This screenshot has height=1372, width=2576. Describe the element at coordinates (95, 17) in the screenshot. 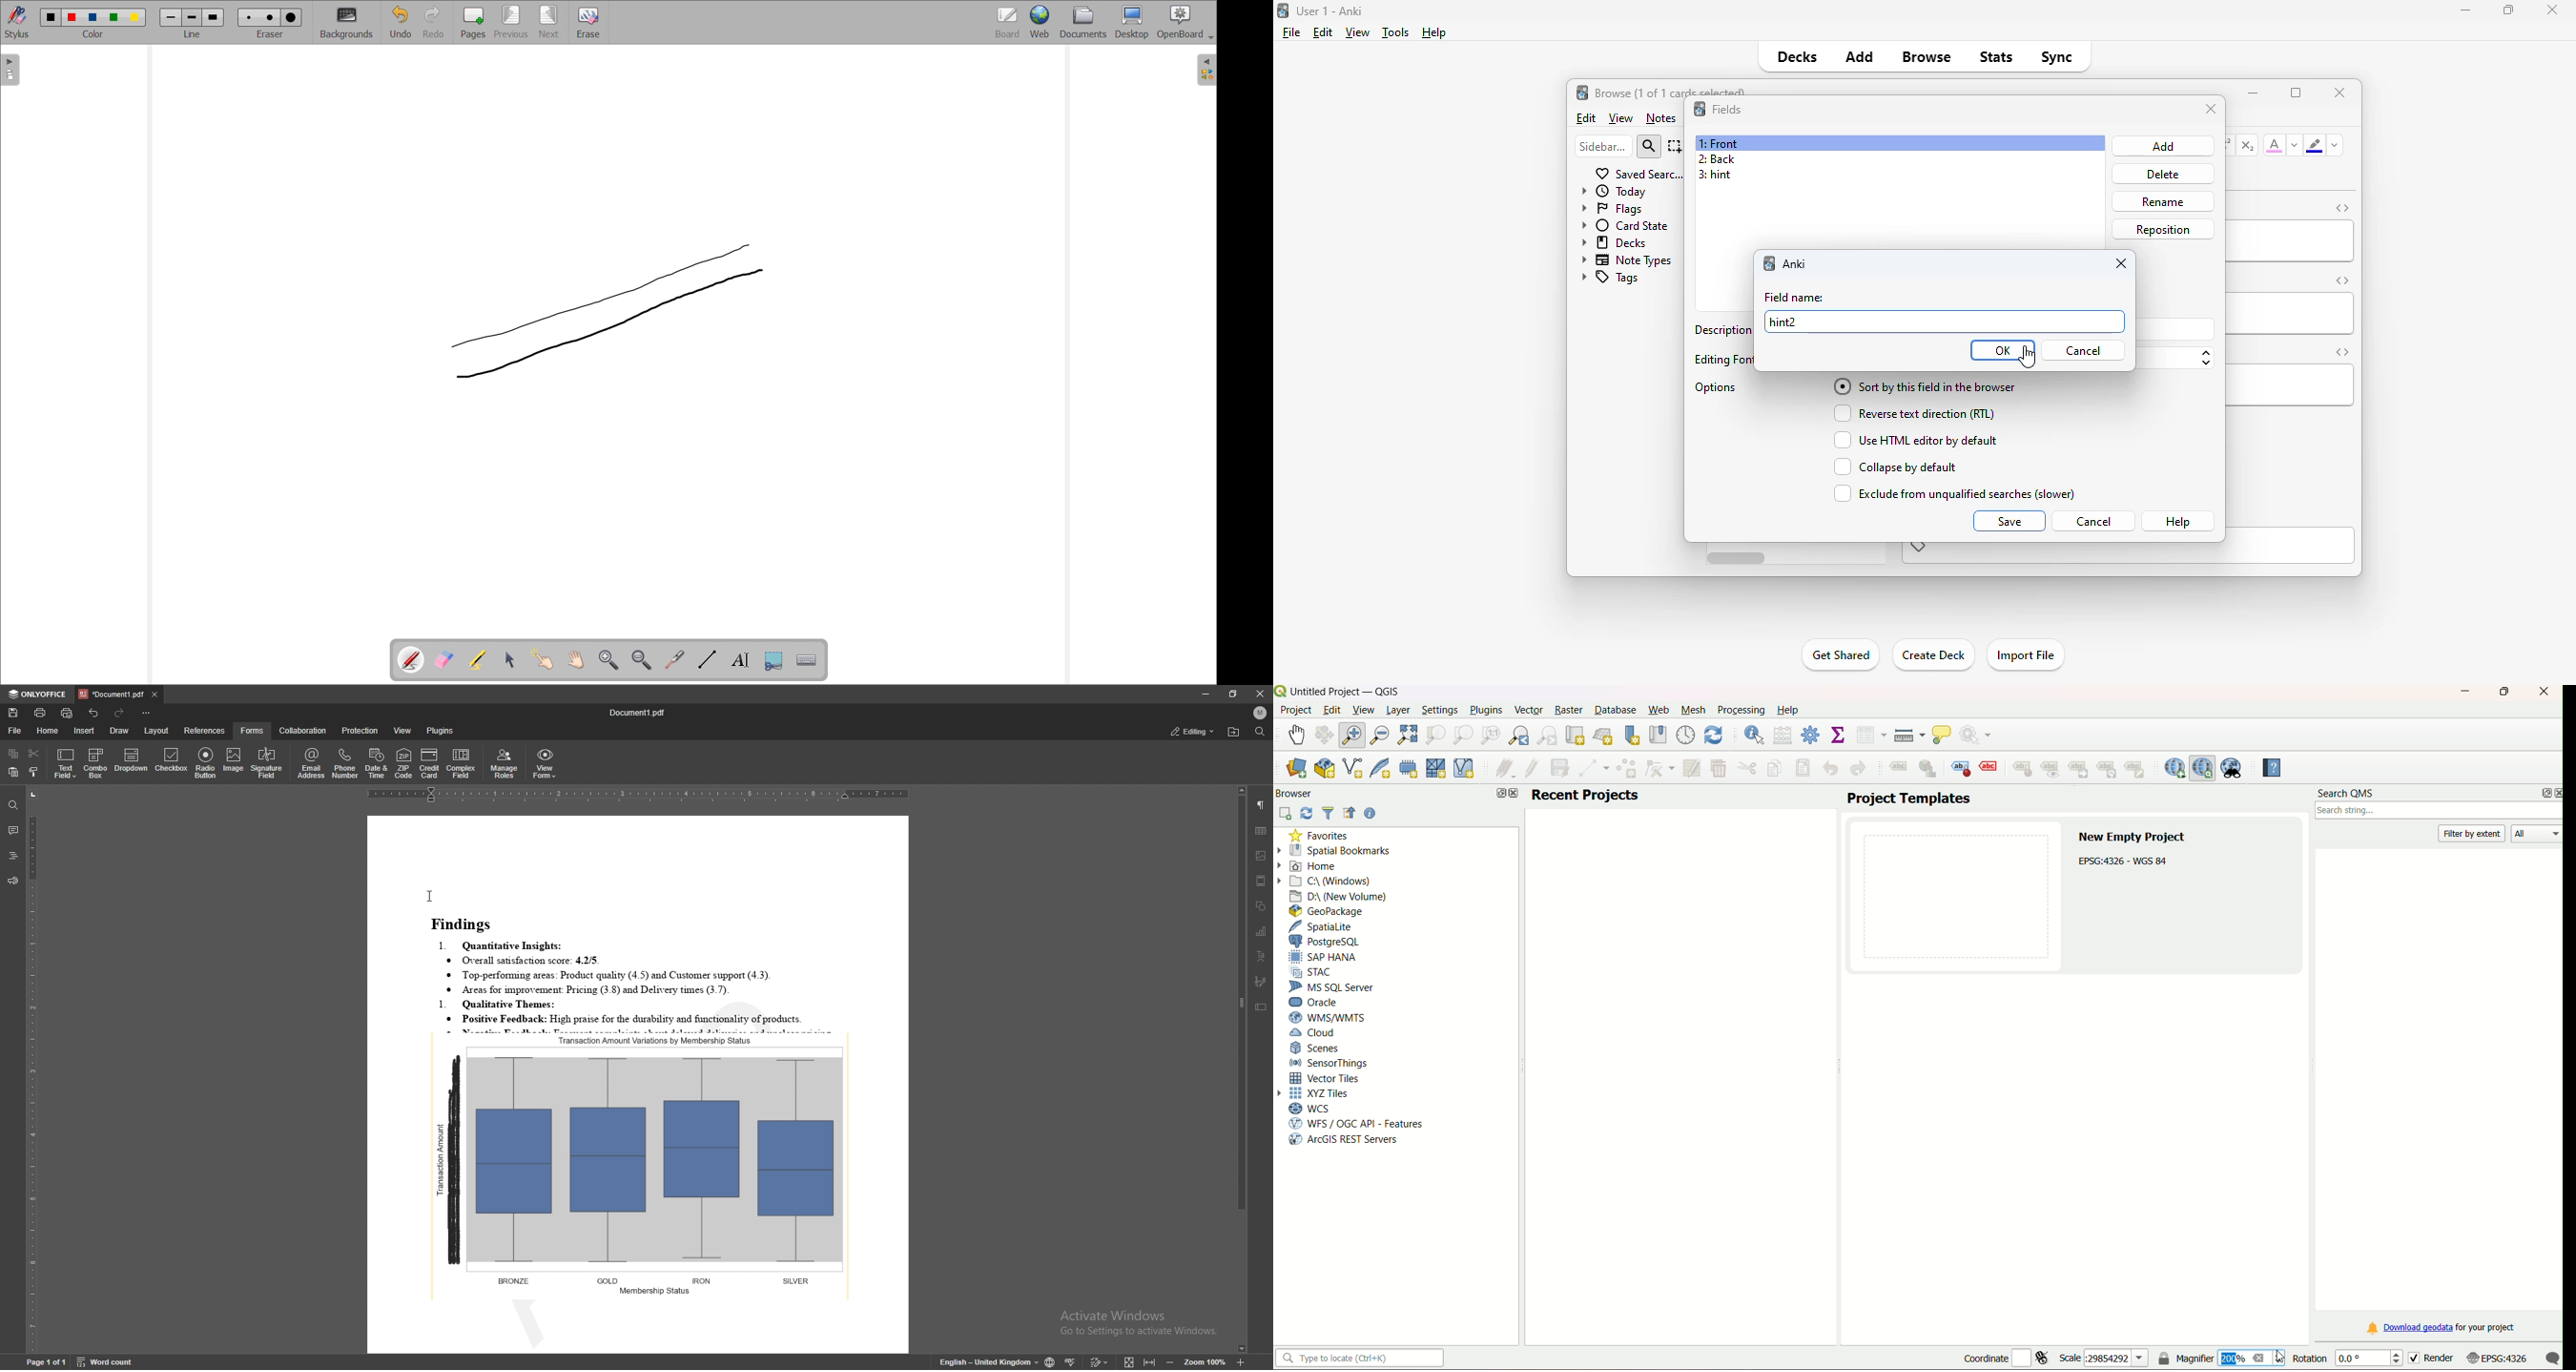

I see `color` at that location.